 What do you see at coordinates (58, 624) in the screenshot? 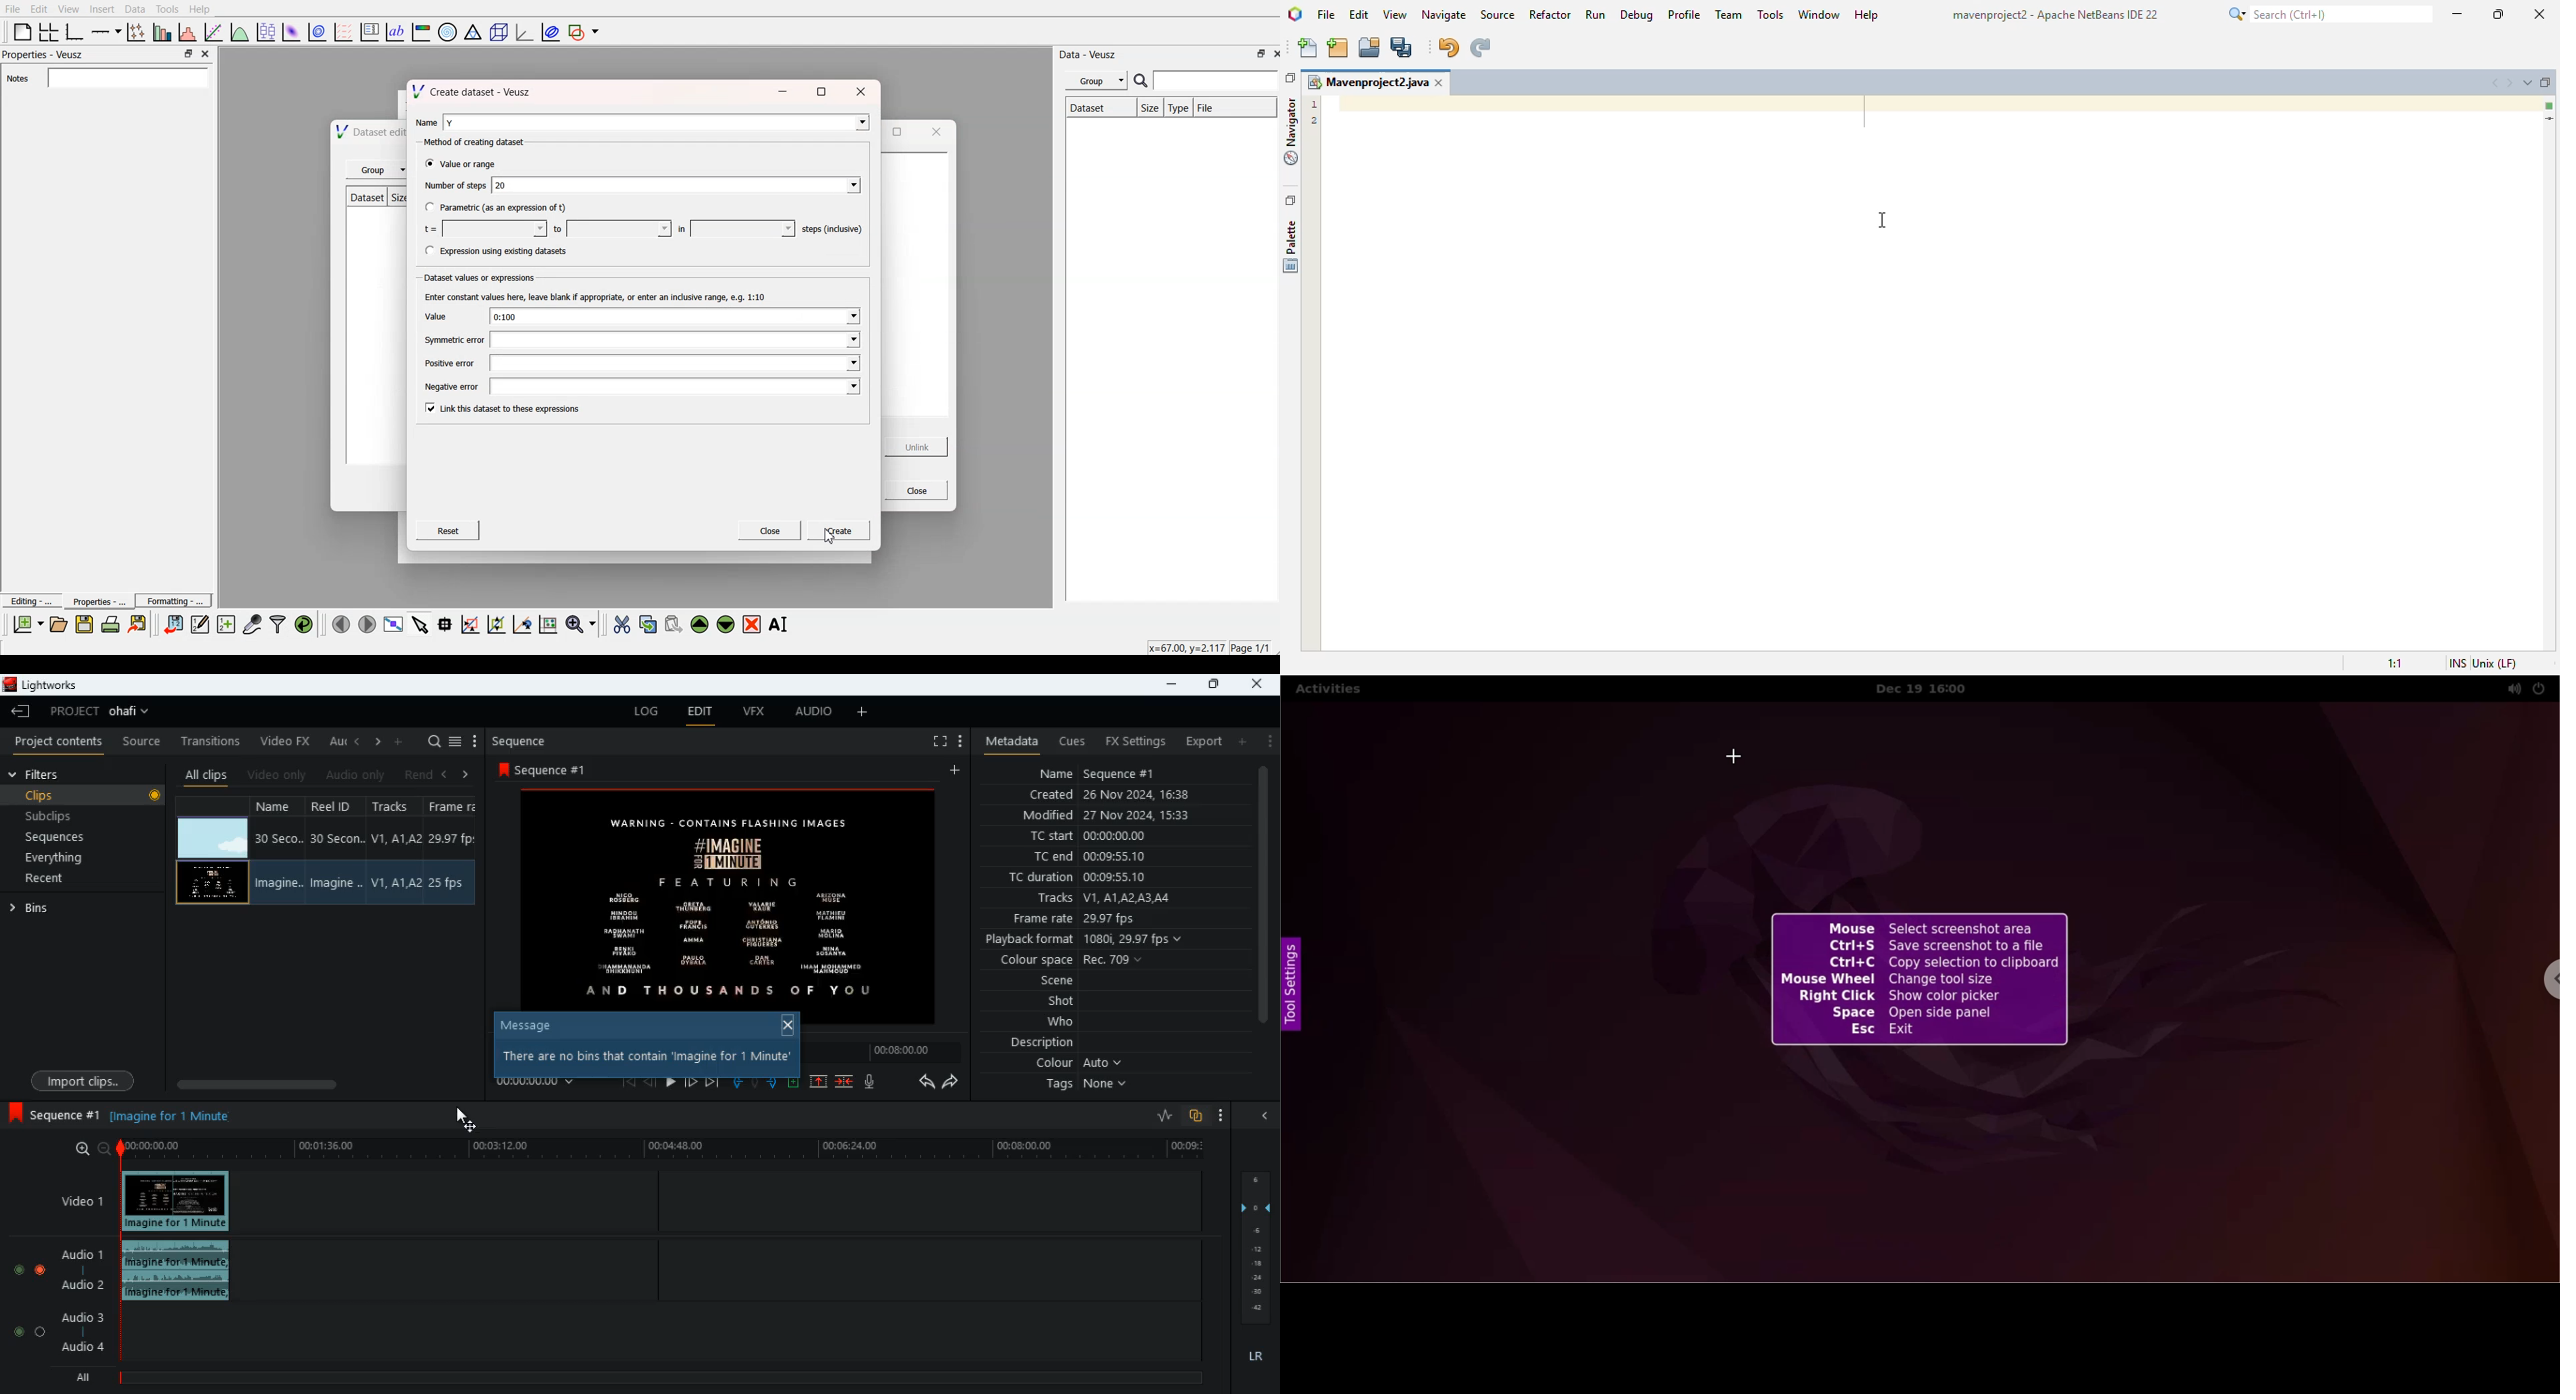
I see `Open` at bounding box center [58, 624].